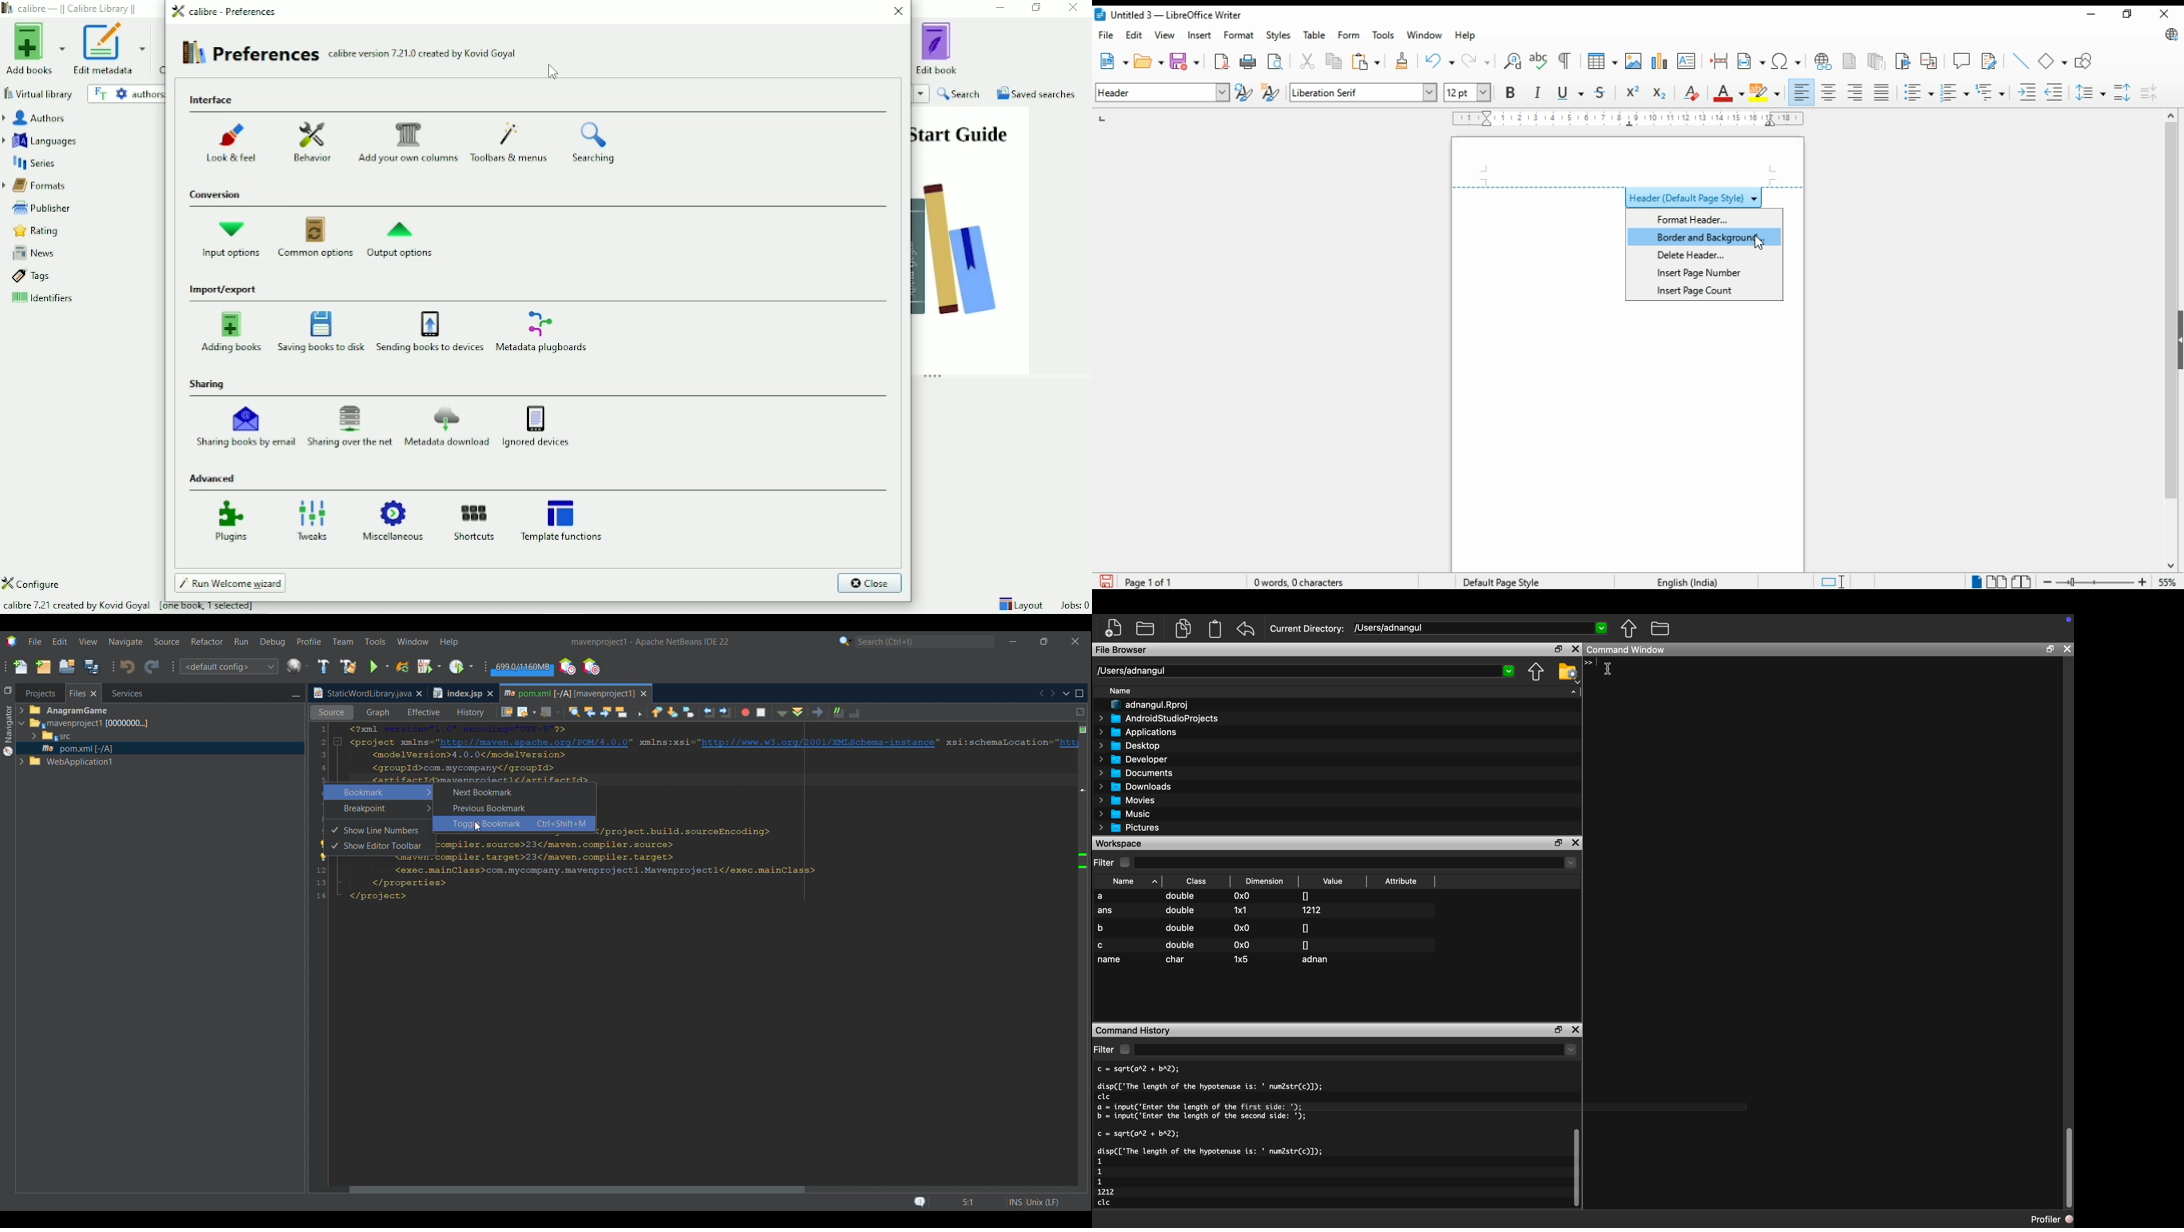 The width and height of the screenshot is (2184, 1232). Describe the element at coordinates (33, 583) in the screenshot. I see `Configure` at that location.